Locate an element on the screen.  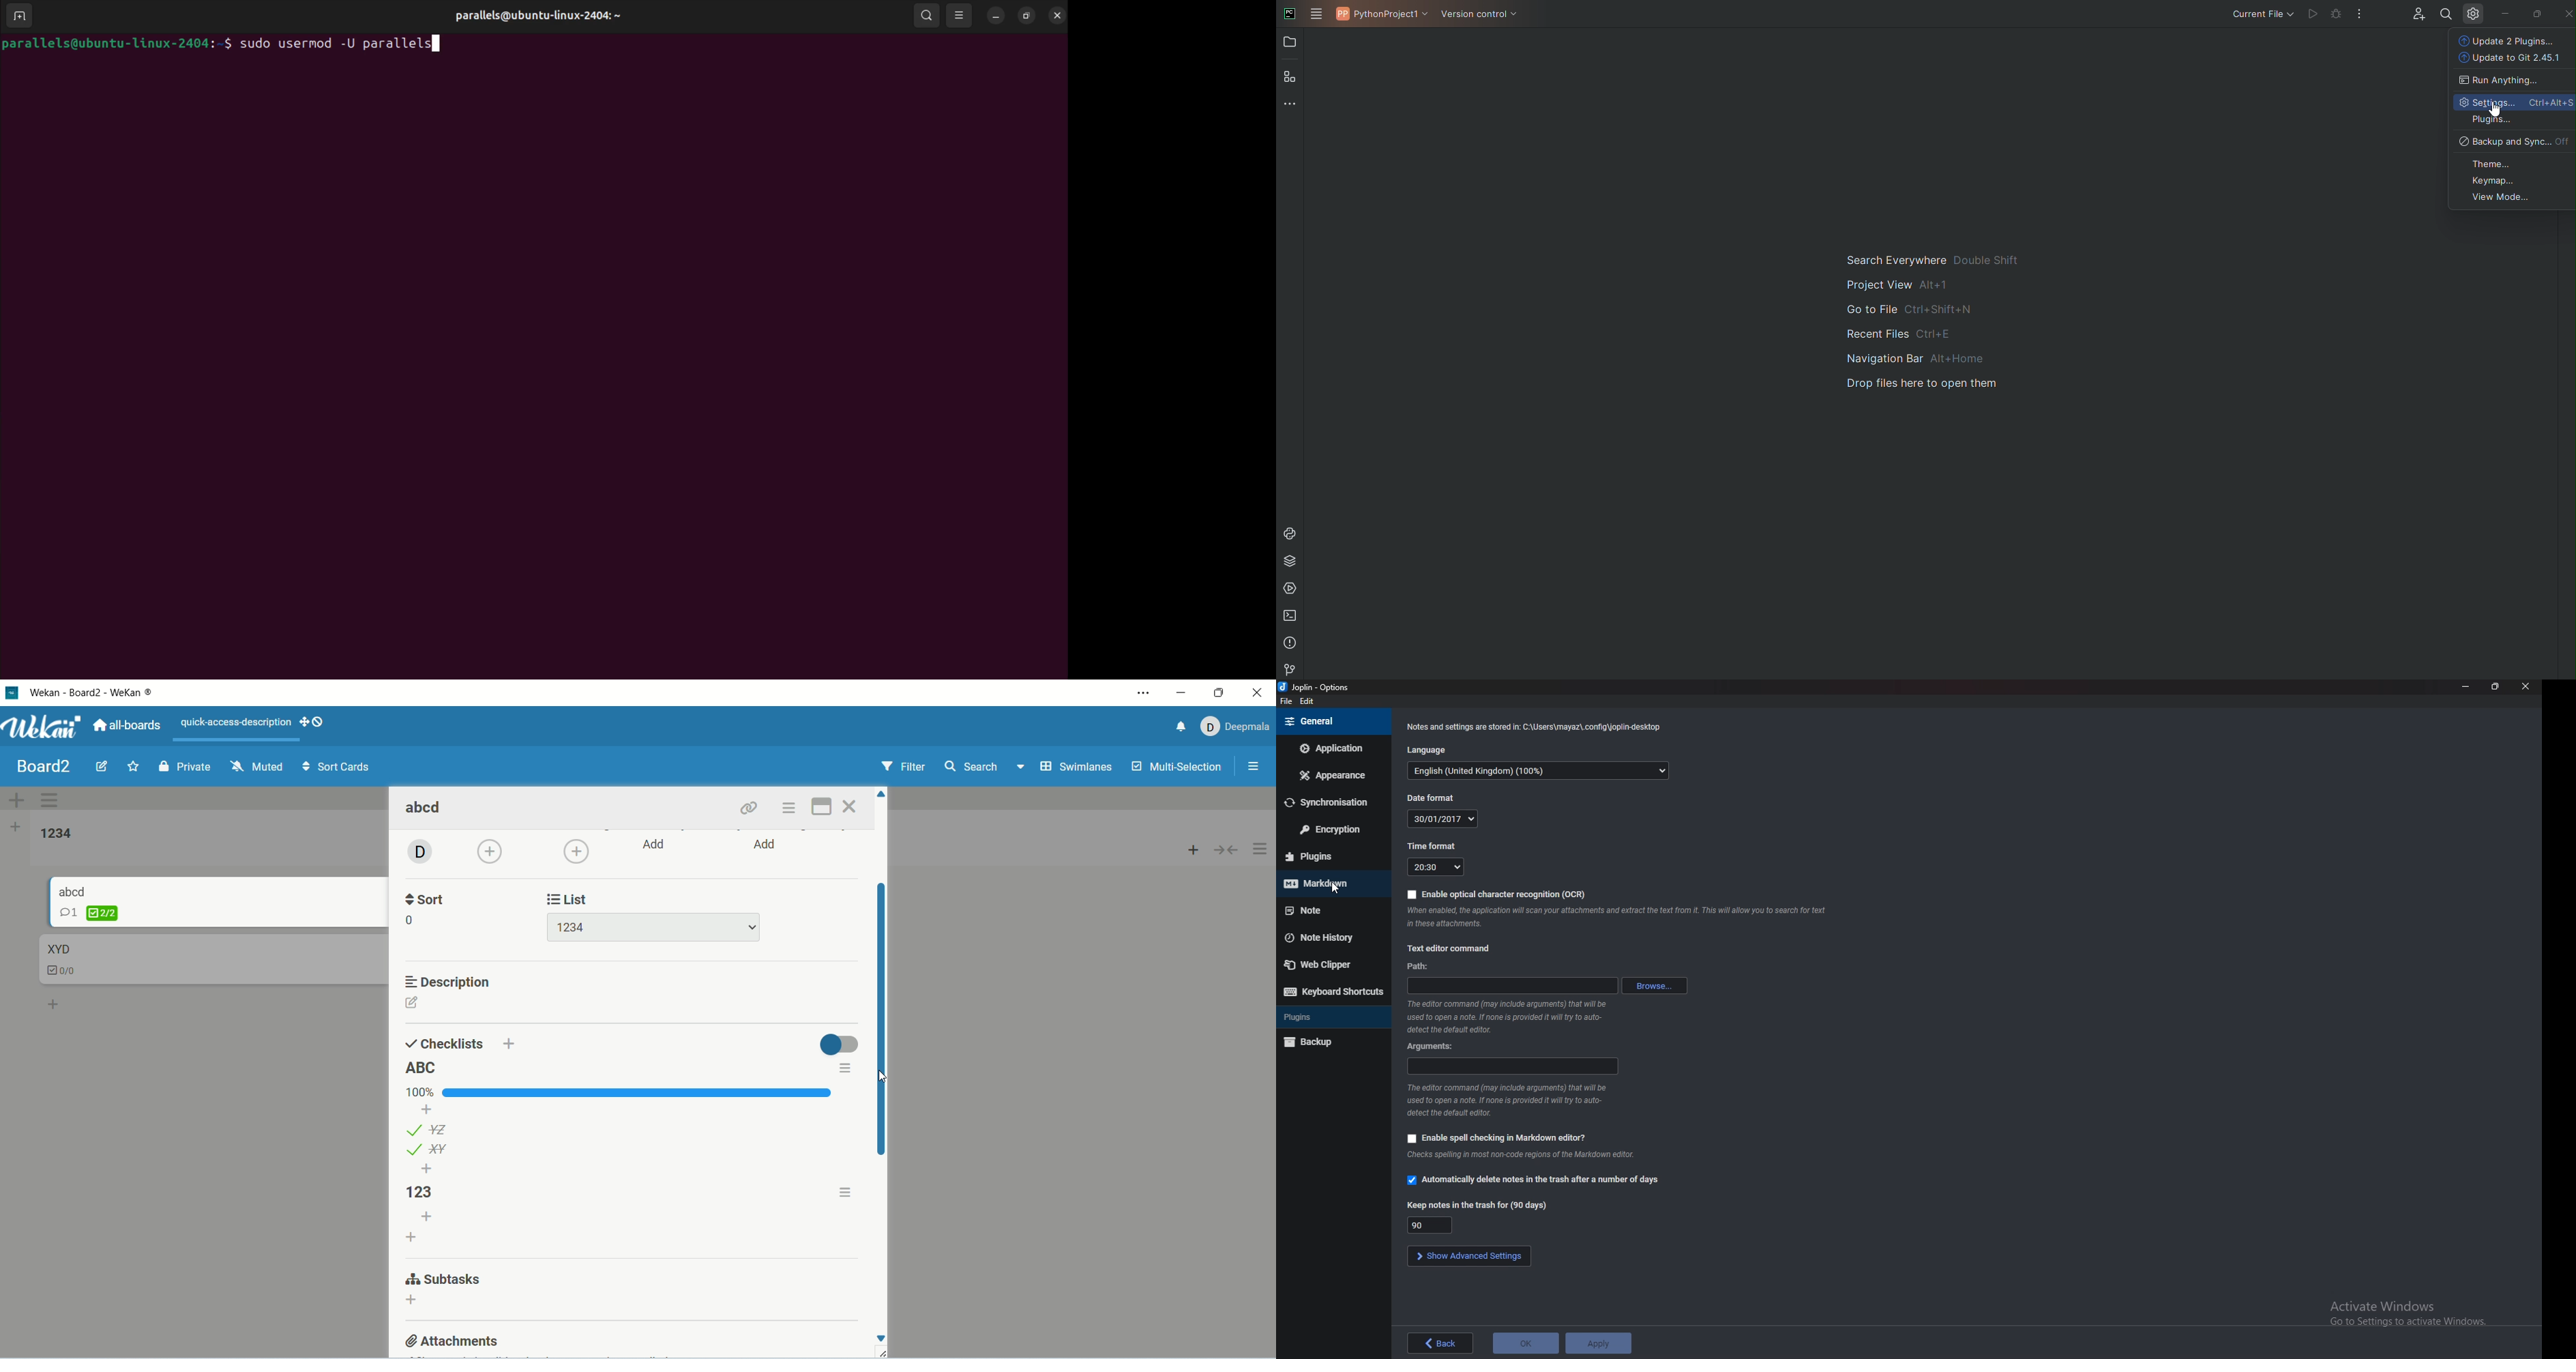
sort is located at coordinates (428, 898).